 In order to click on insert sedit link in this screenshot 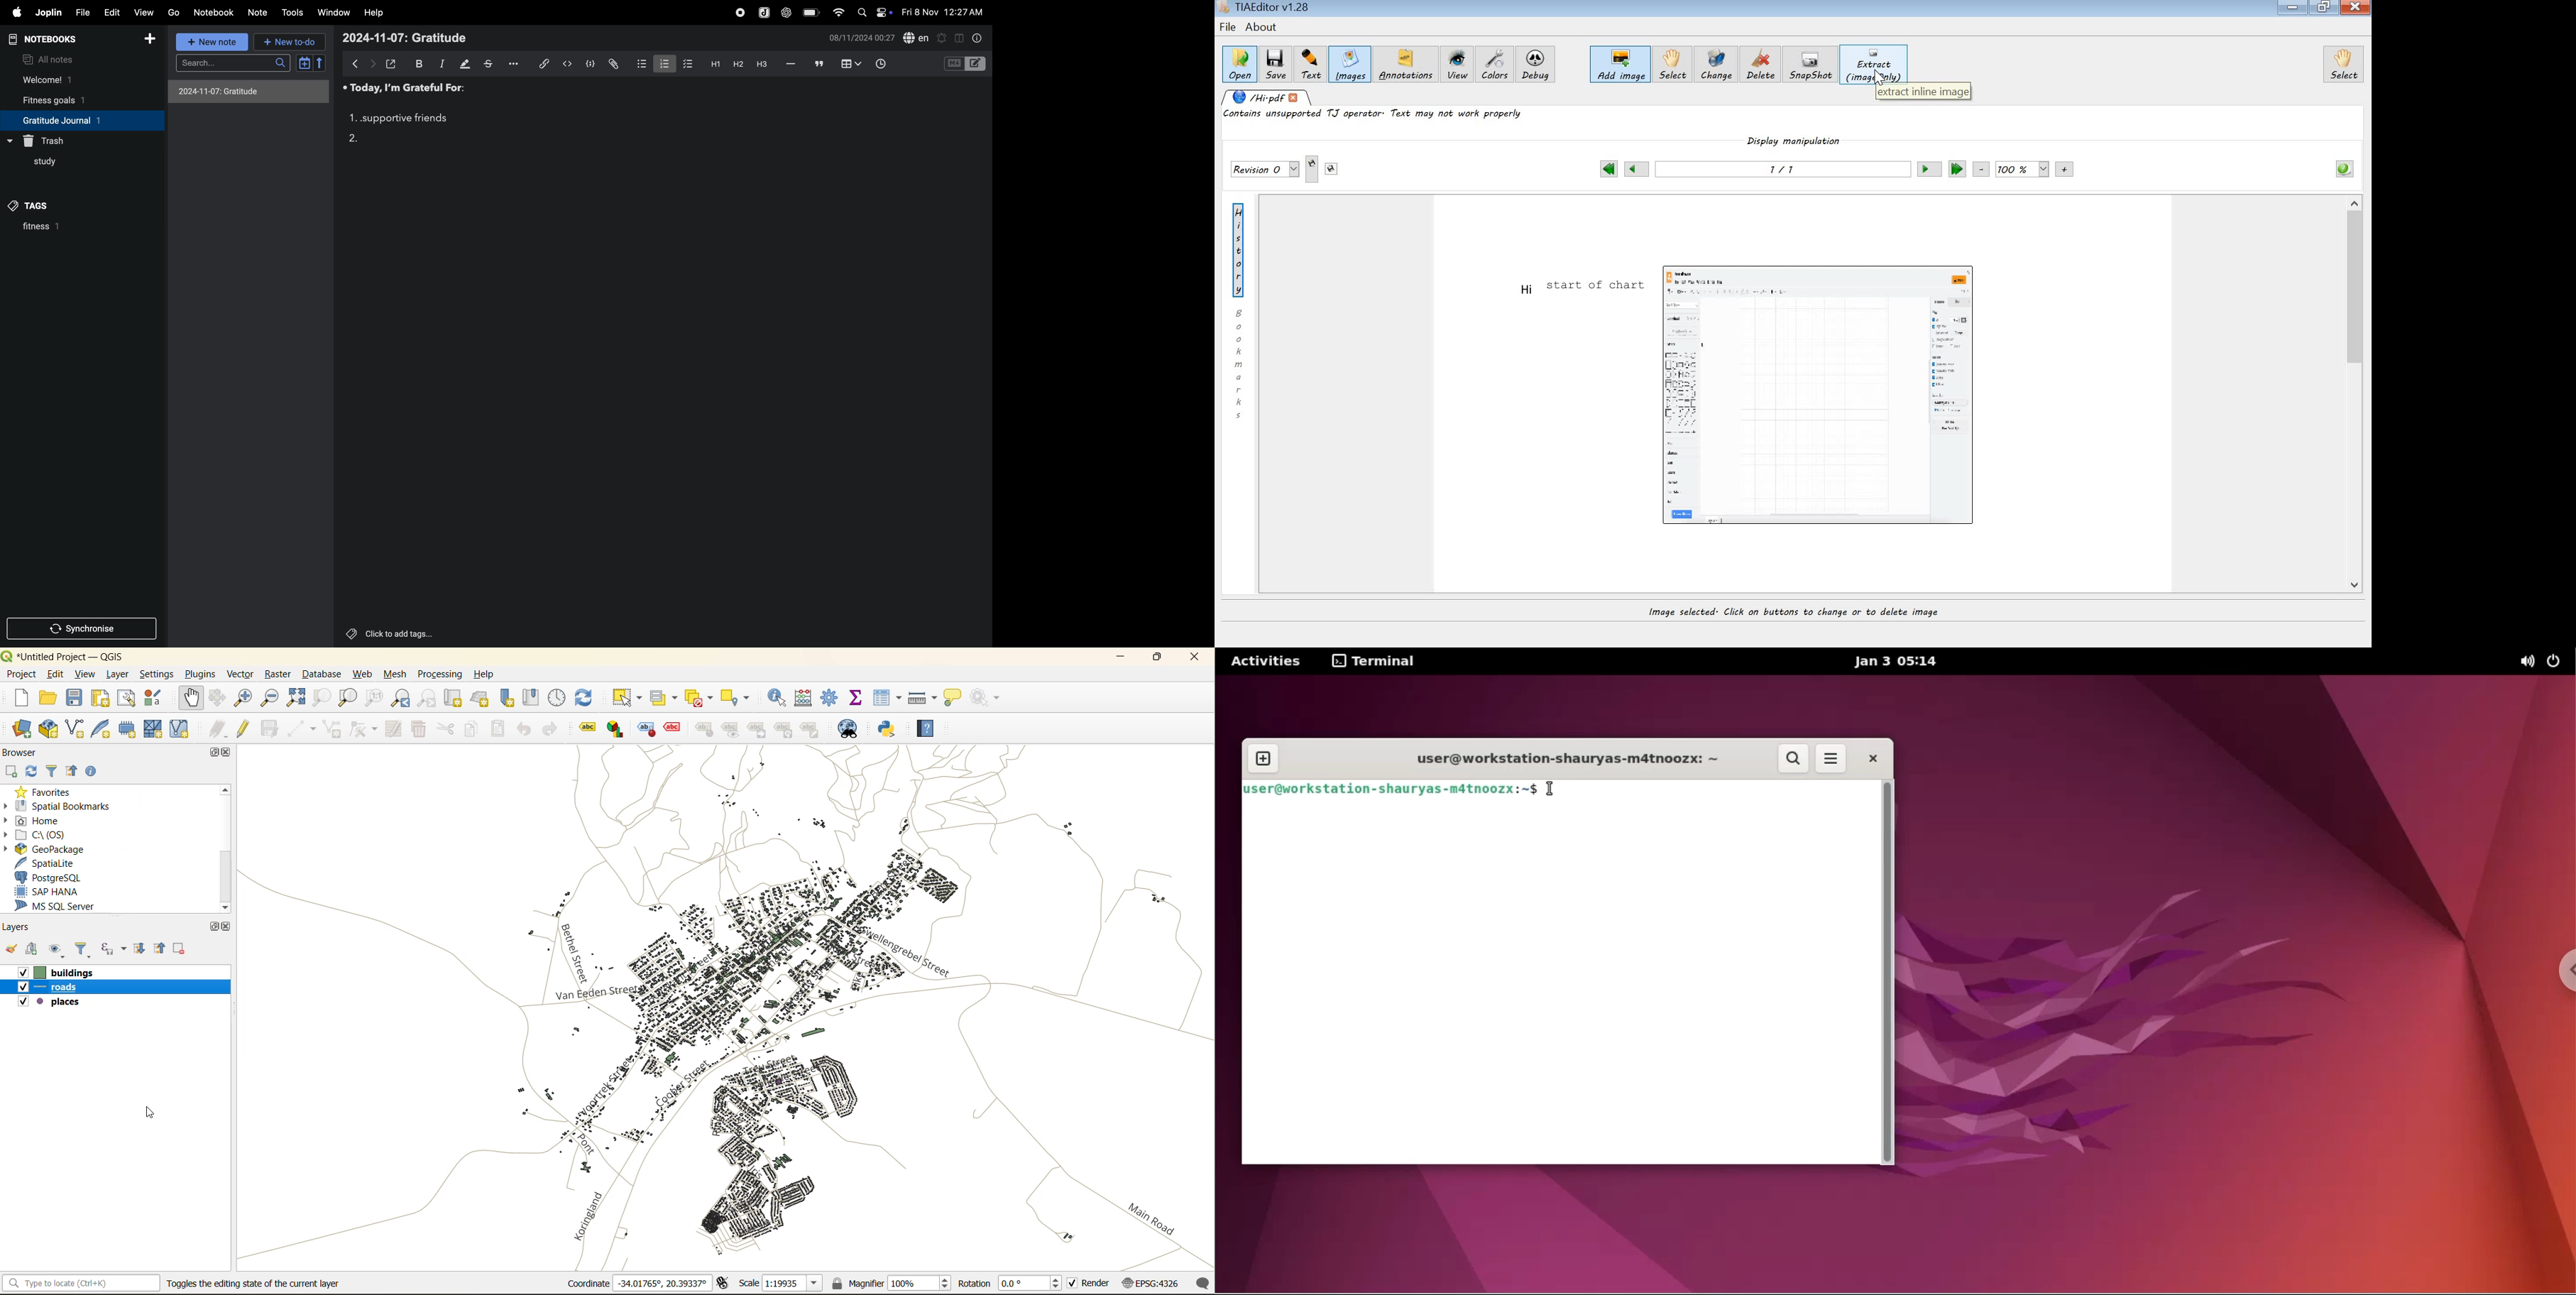, I will do `click(544, 64)`.